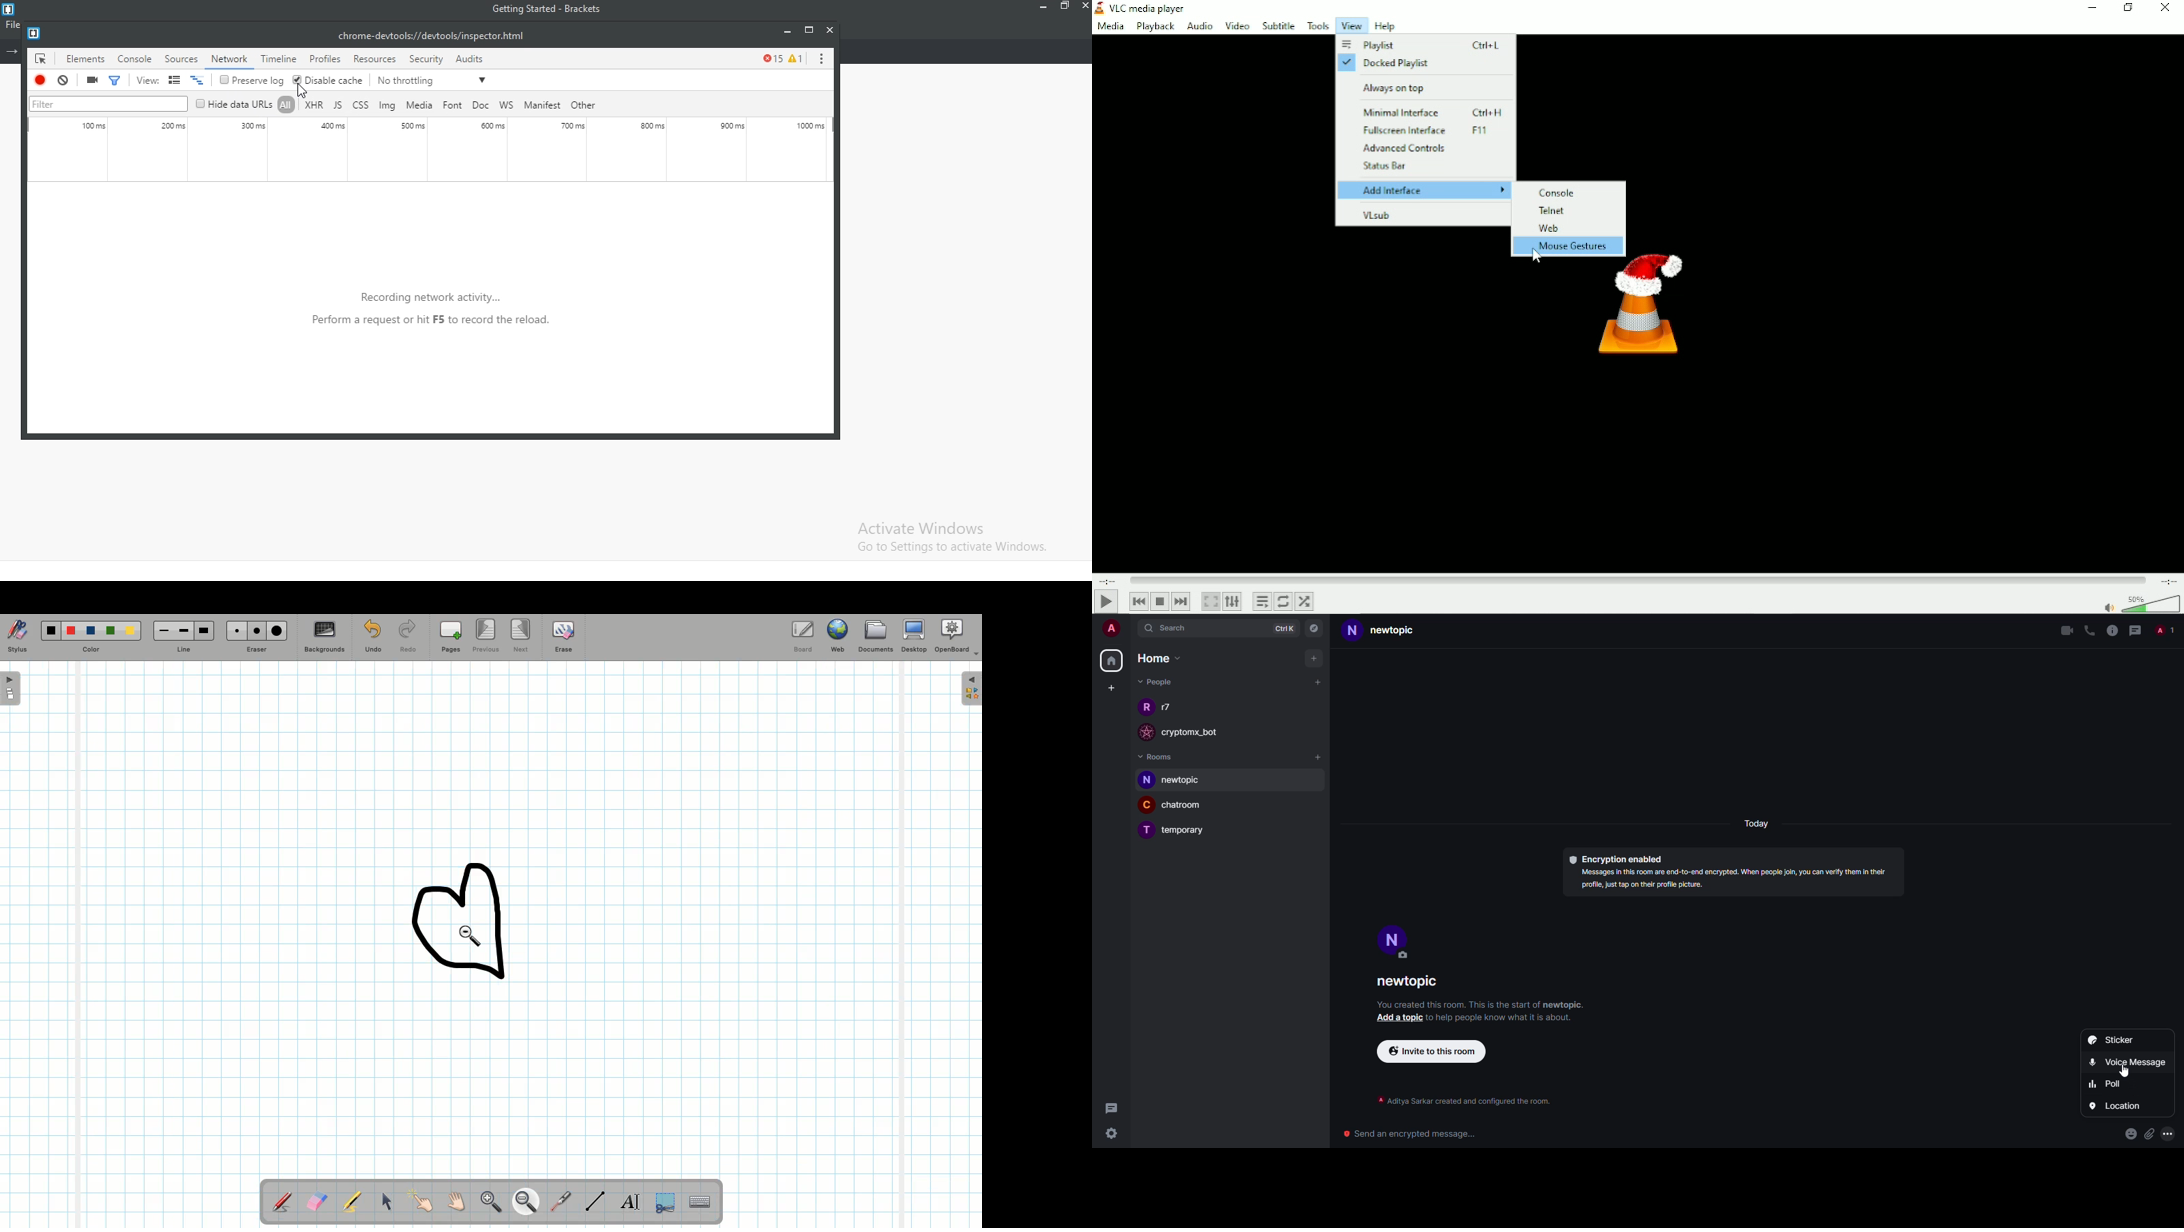 This screenshot has height=1232, width=2184. Describe the element at coordinates (1316, 628) in the screenshot. I see `navigator` at that location.